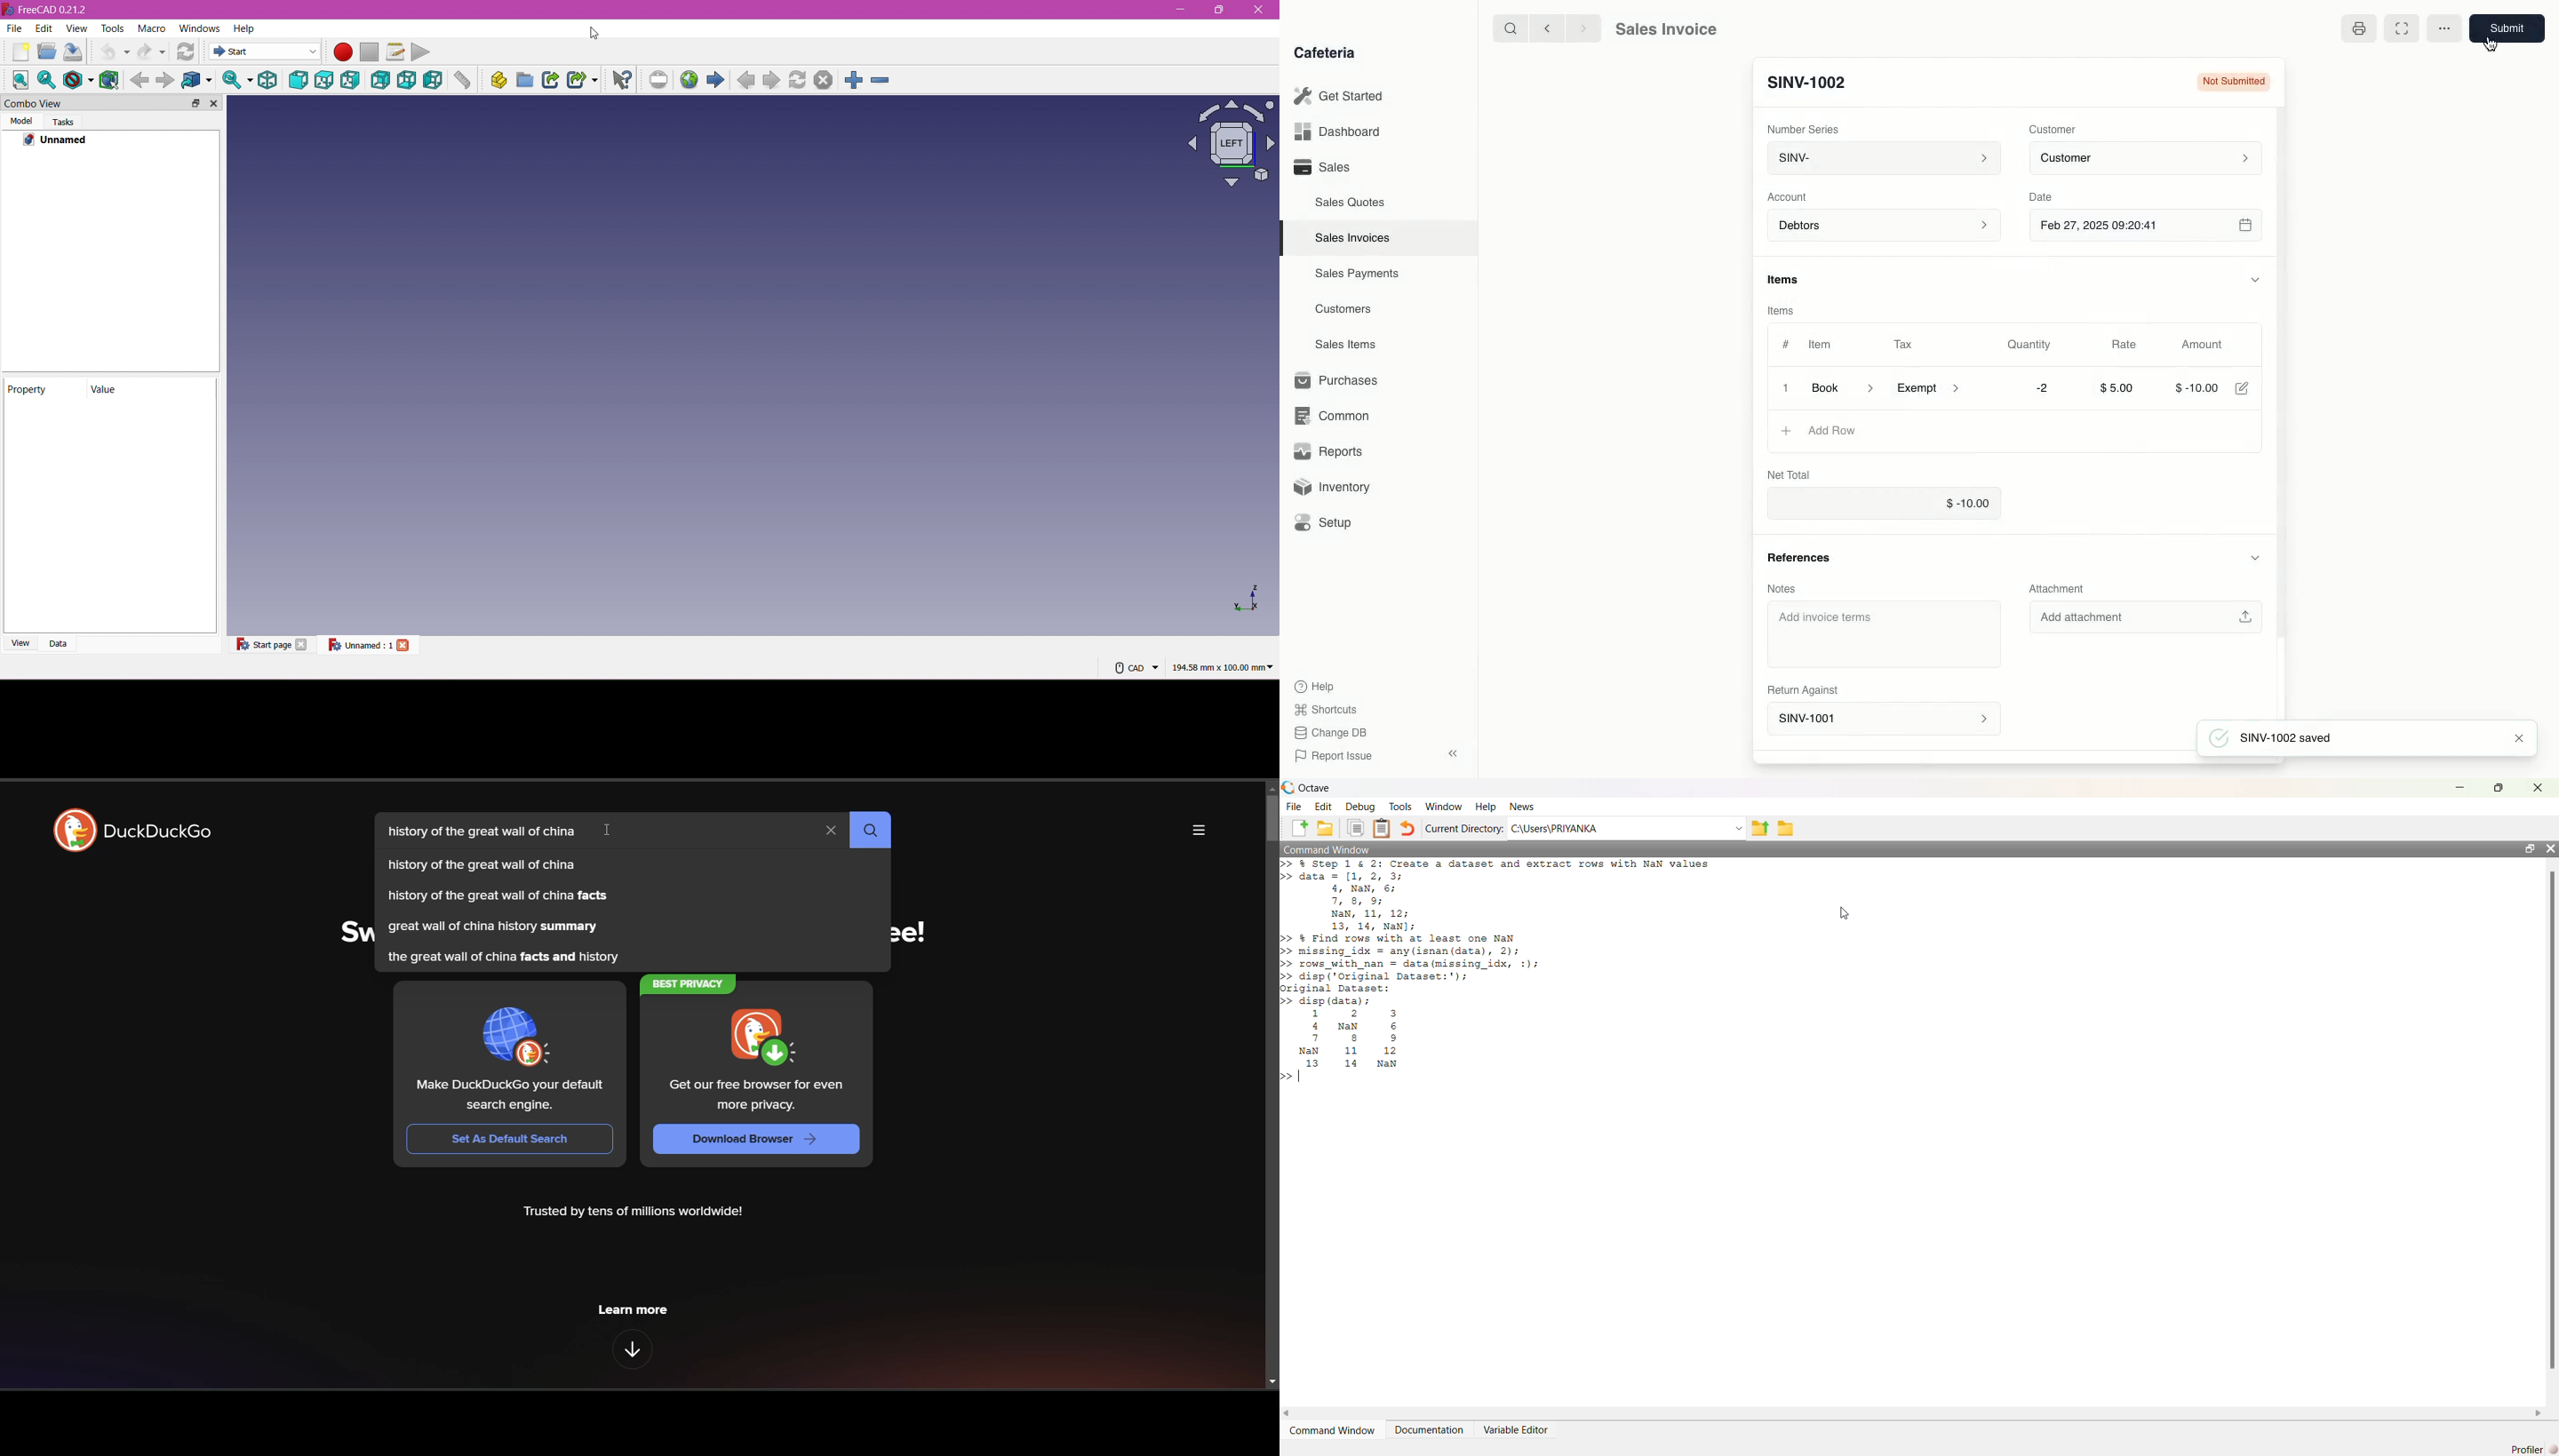  Describe the element at coordinates (1883, 717) in the screenshot. I see `SINV-1001` at that location.